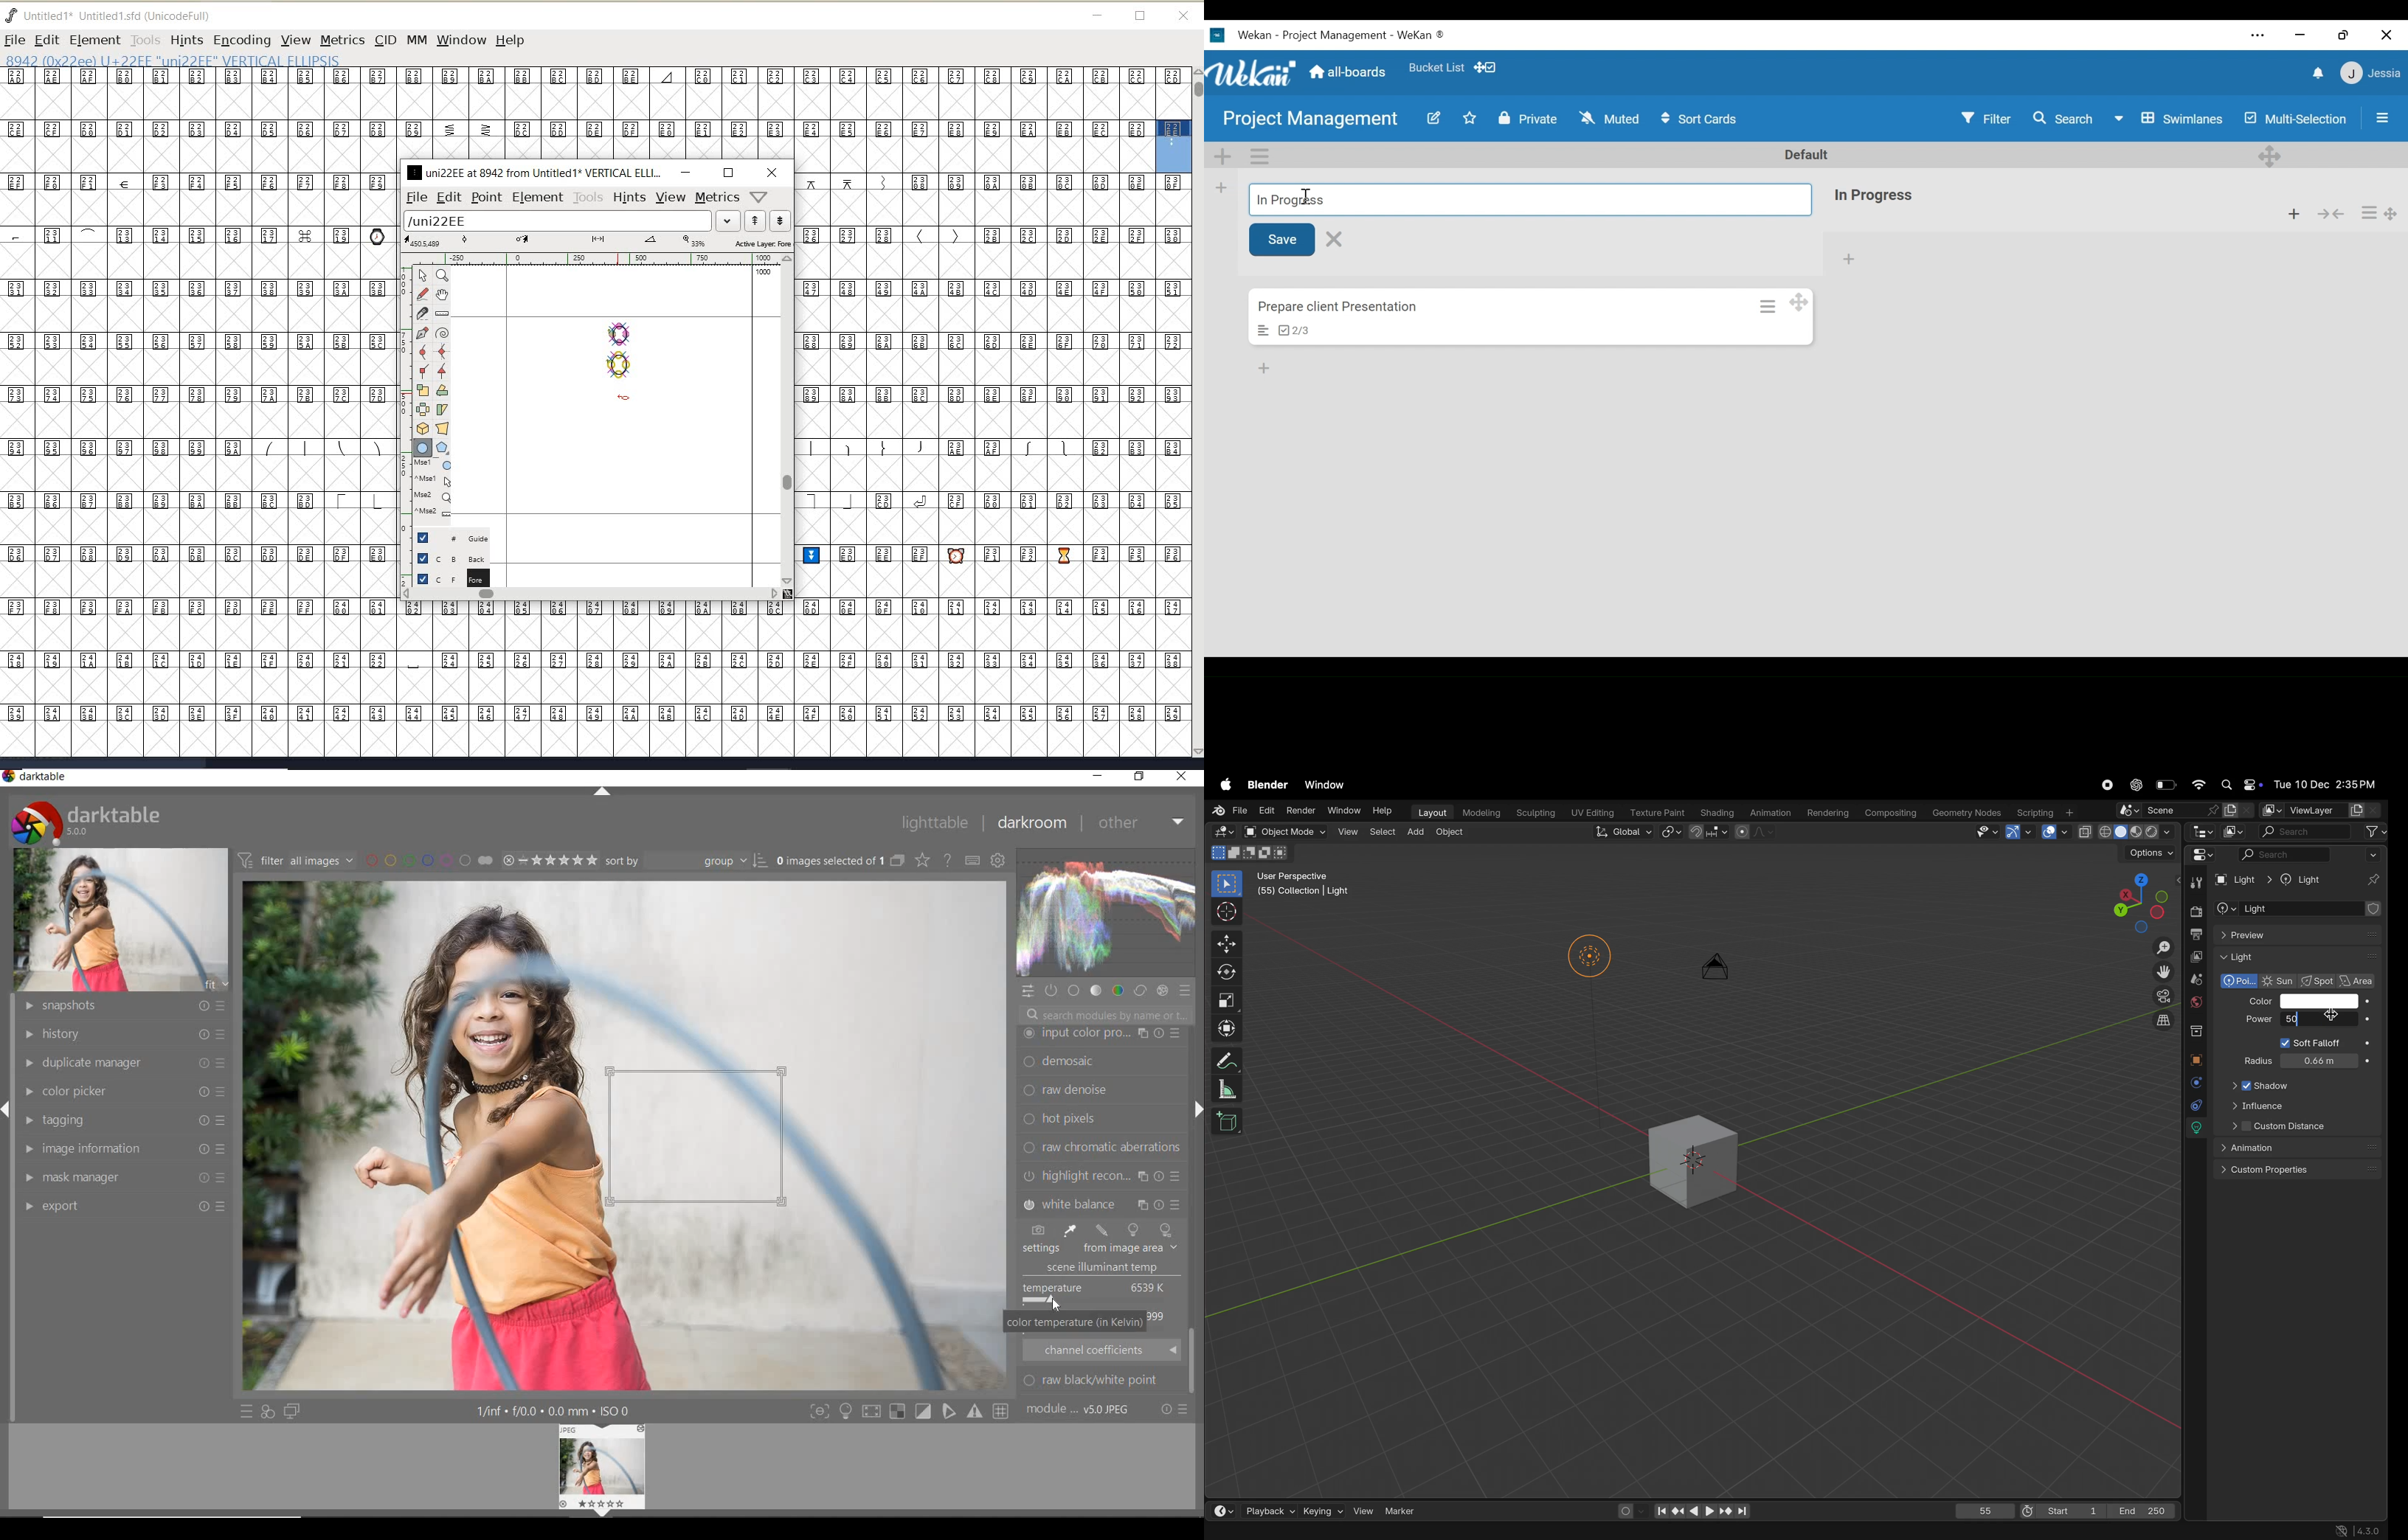  What do you see at coordinates (2047, 813) in the screenshot?
I see `scripting` at bounding box center [2047, 813].